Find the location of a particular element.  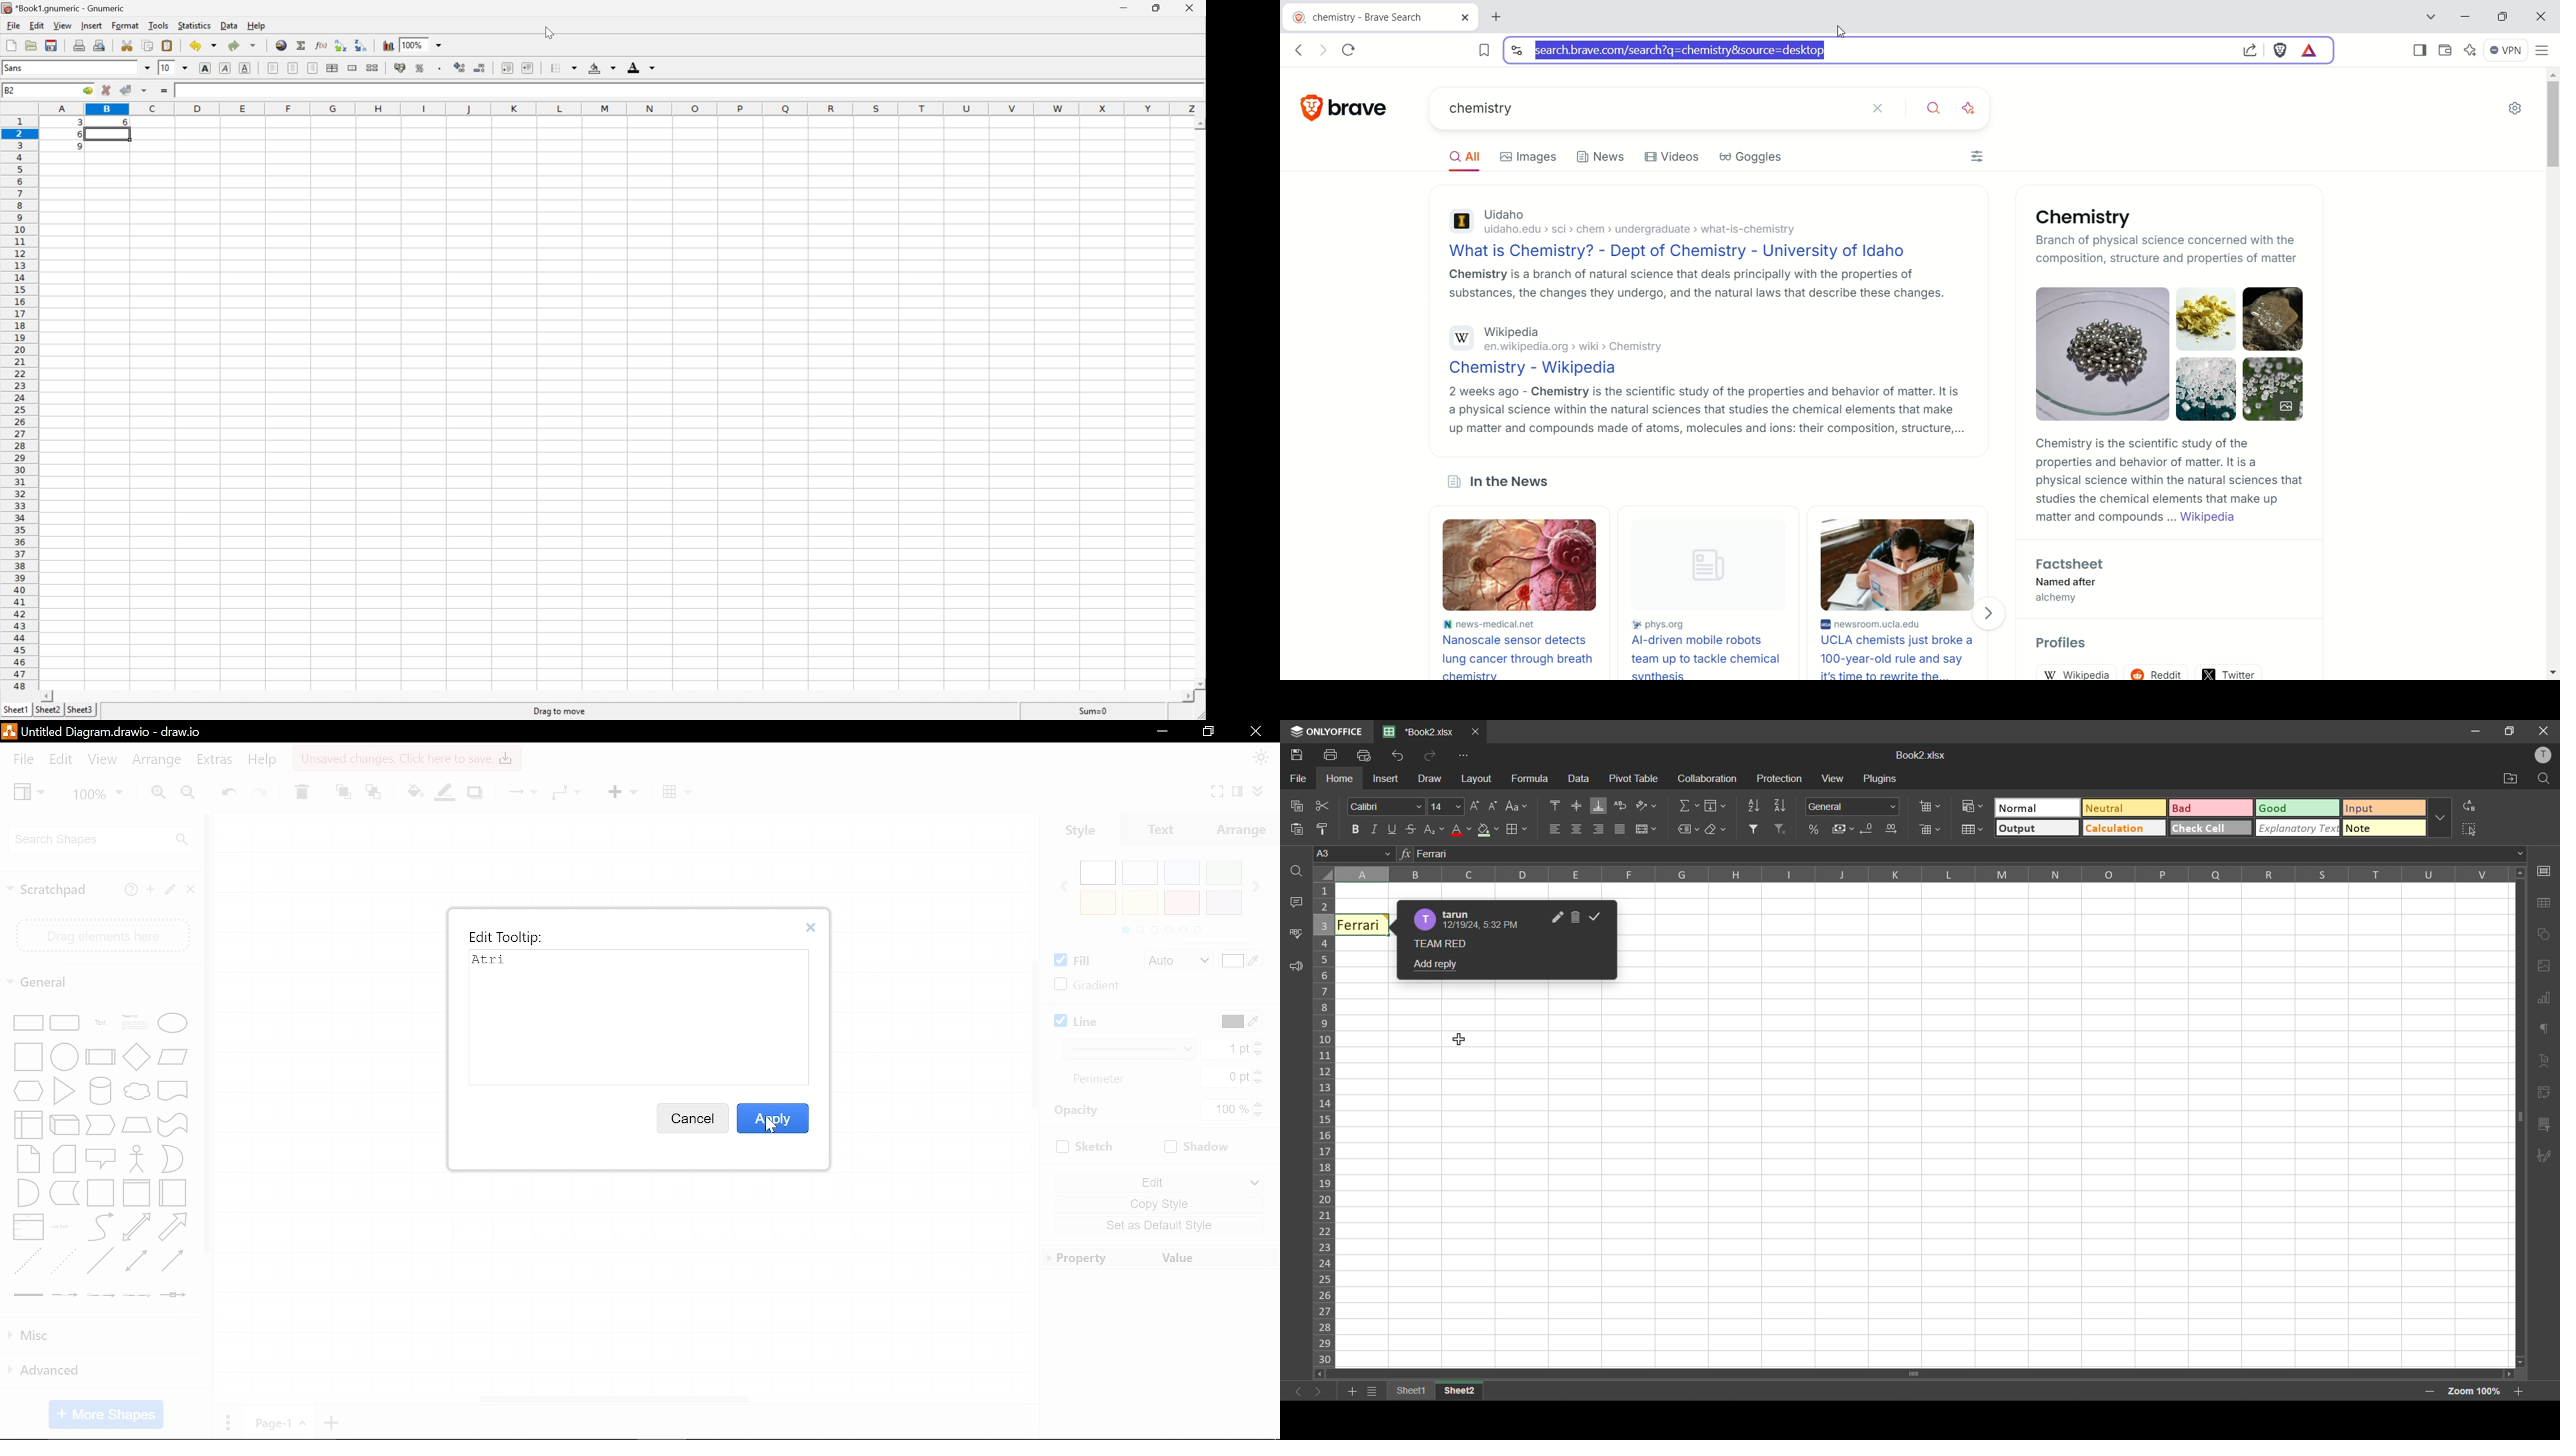

protection is located at coordinates (1779, 777).